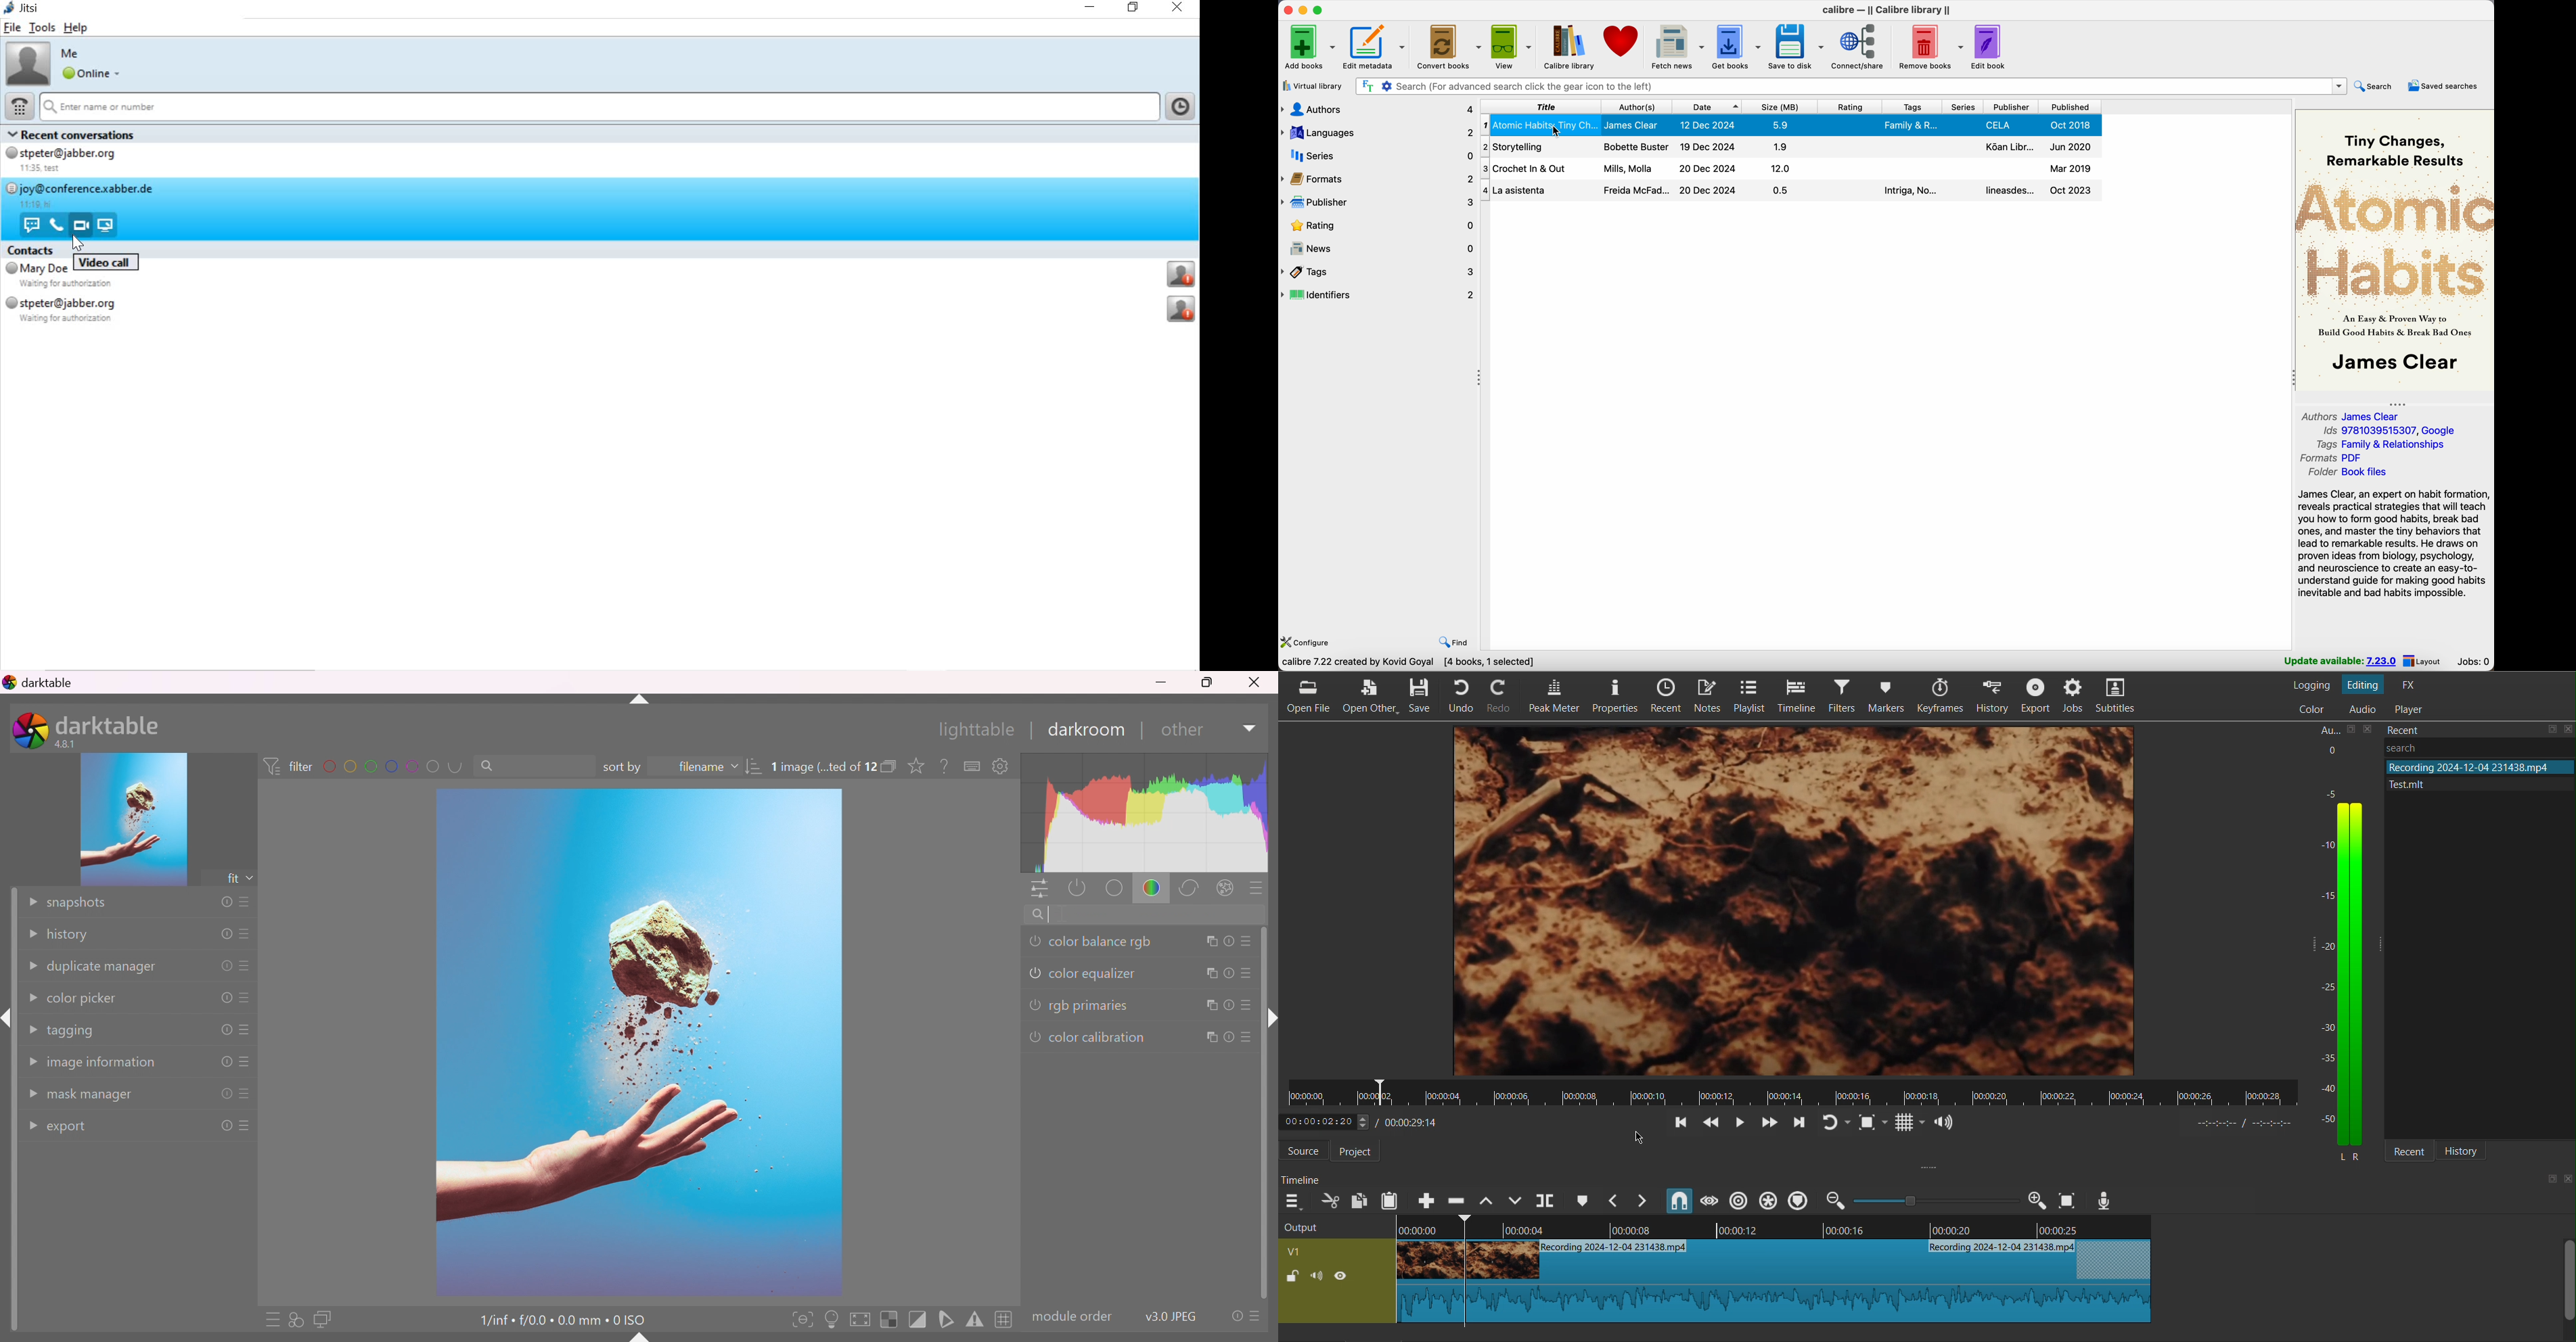 This screenshot has width=2576, height=1344. I want to click on La asistenta book details, so click(1791, 190).